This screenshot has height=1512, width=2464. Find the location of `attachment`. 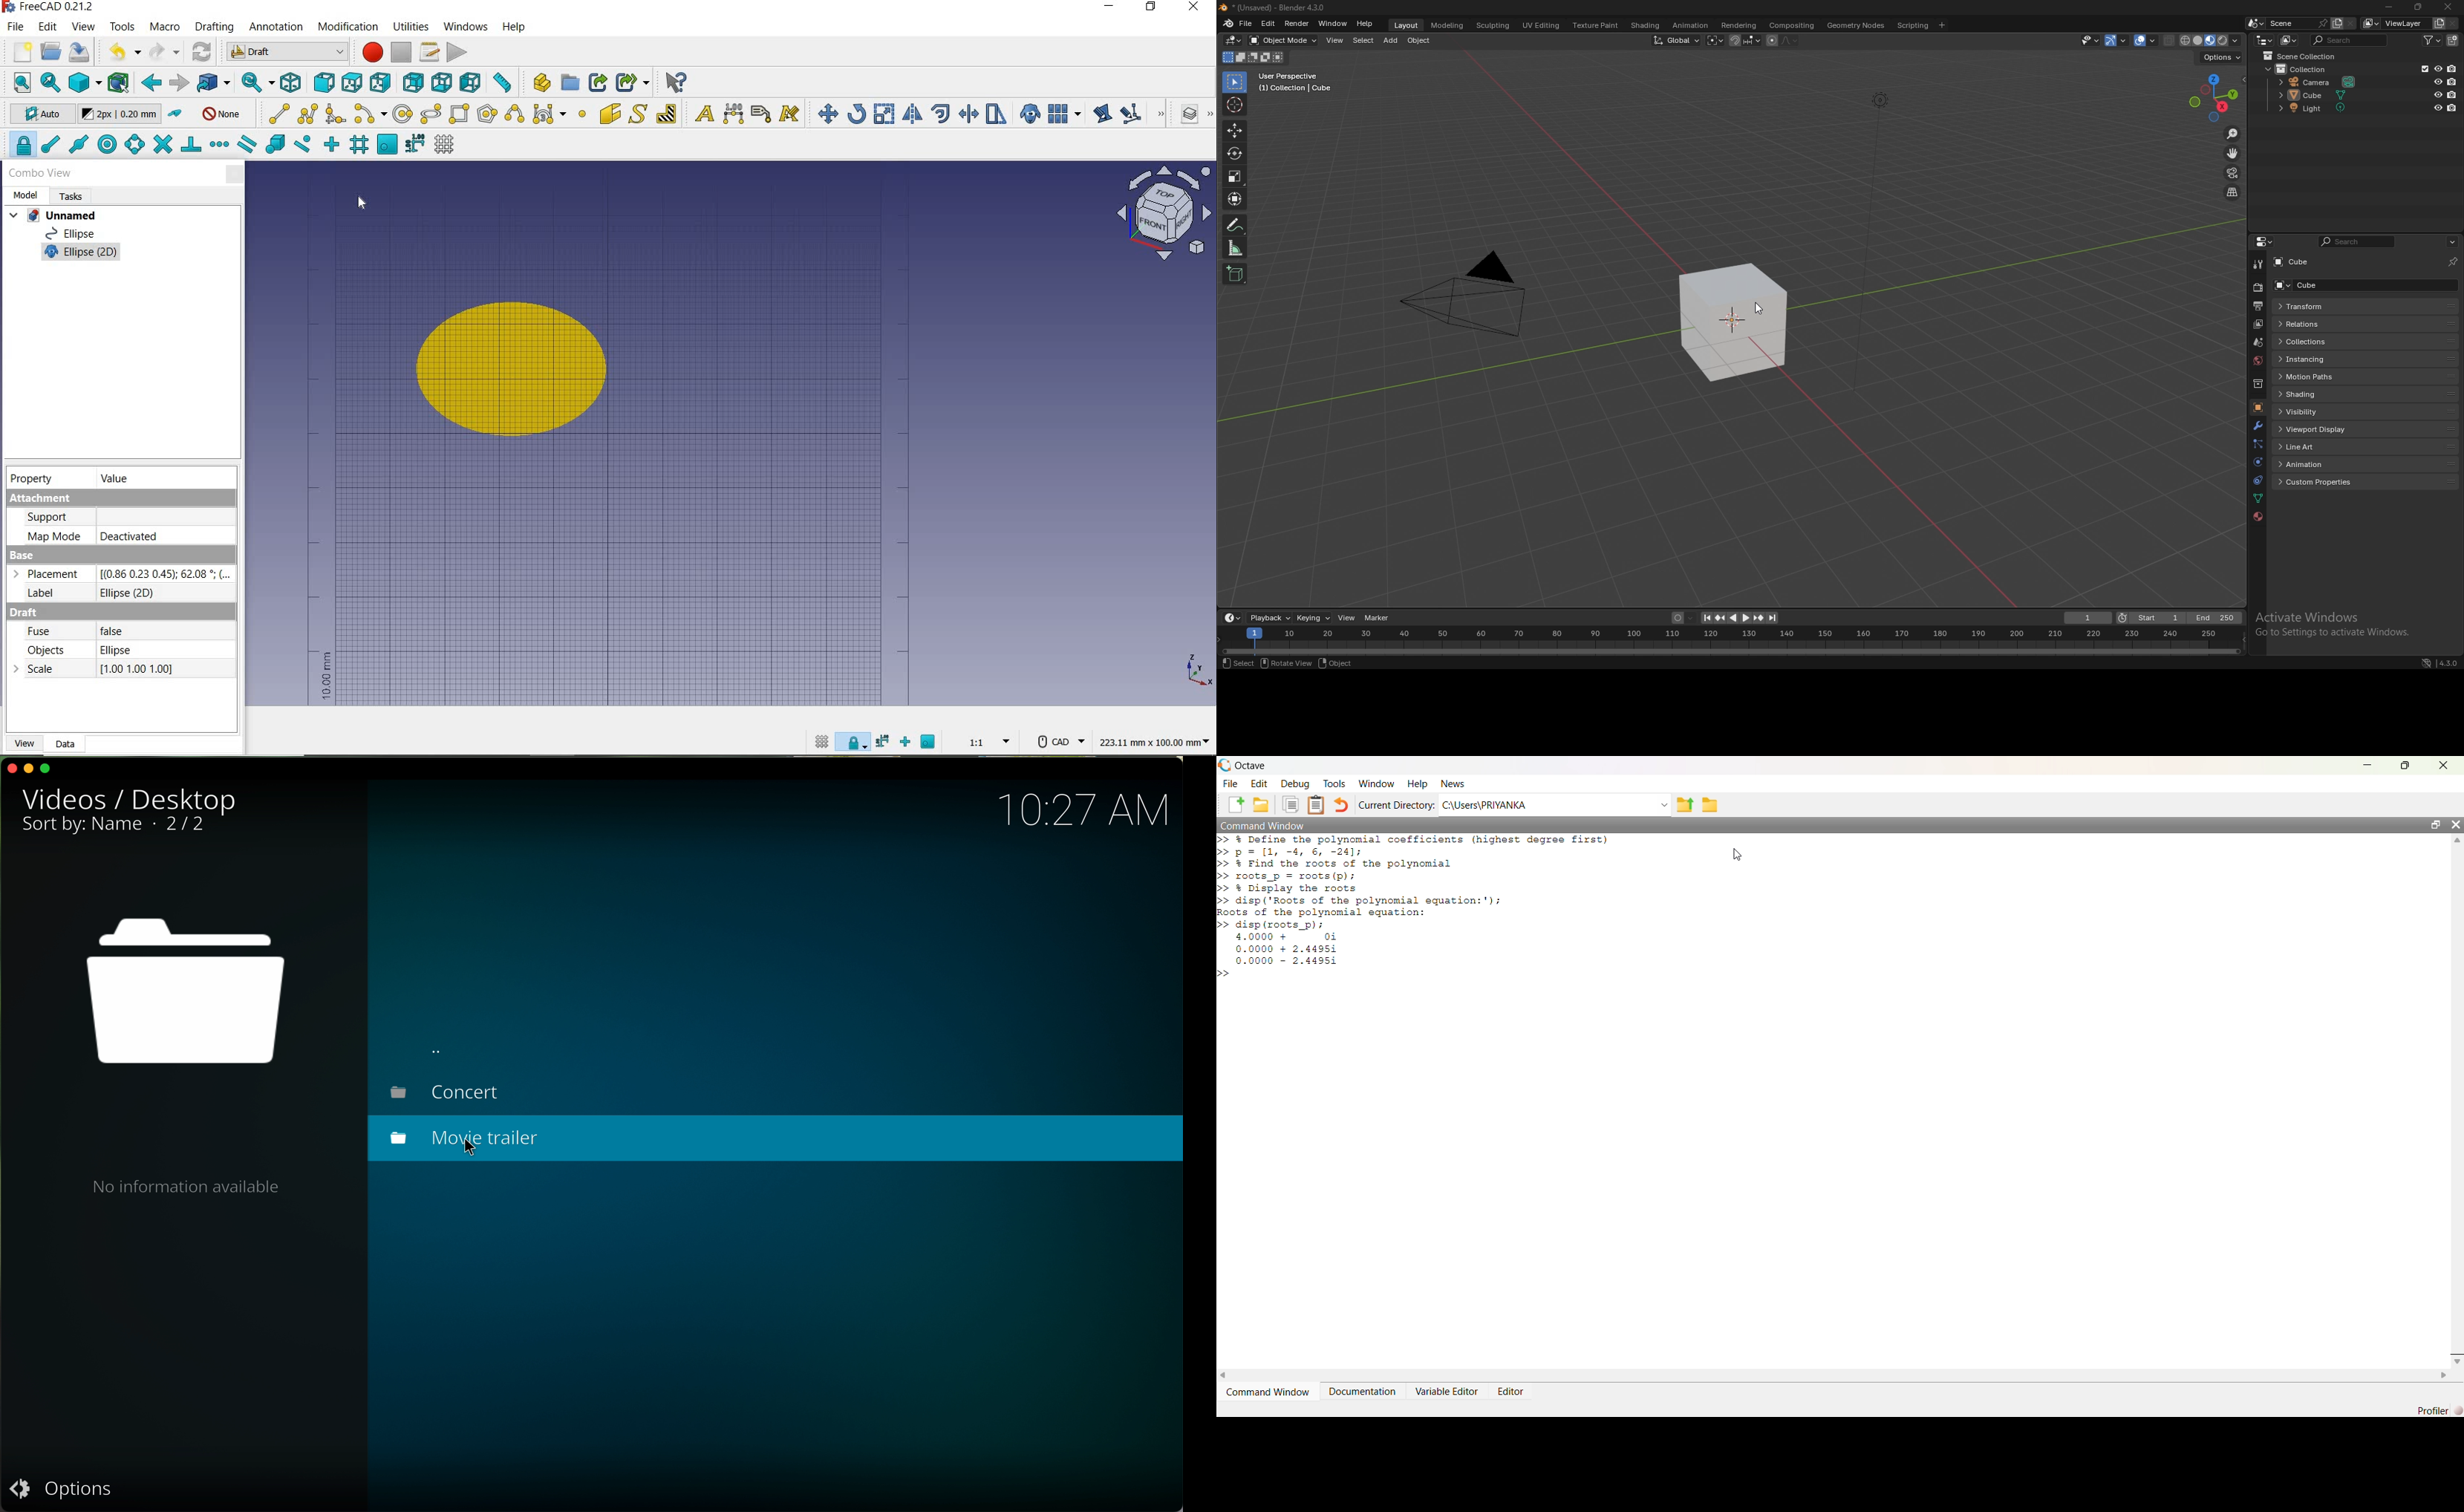

attachment is located at coordinates (122, 518).